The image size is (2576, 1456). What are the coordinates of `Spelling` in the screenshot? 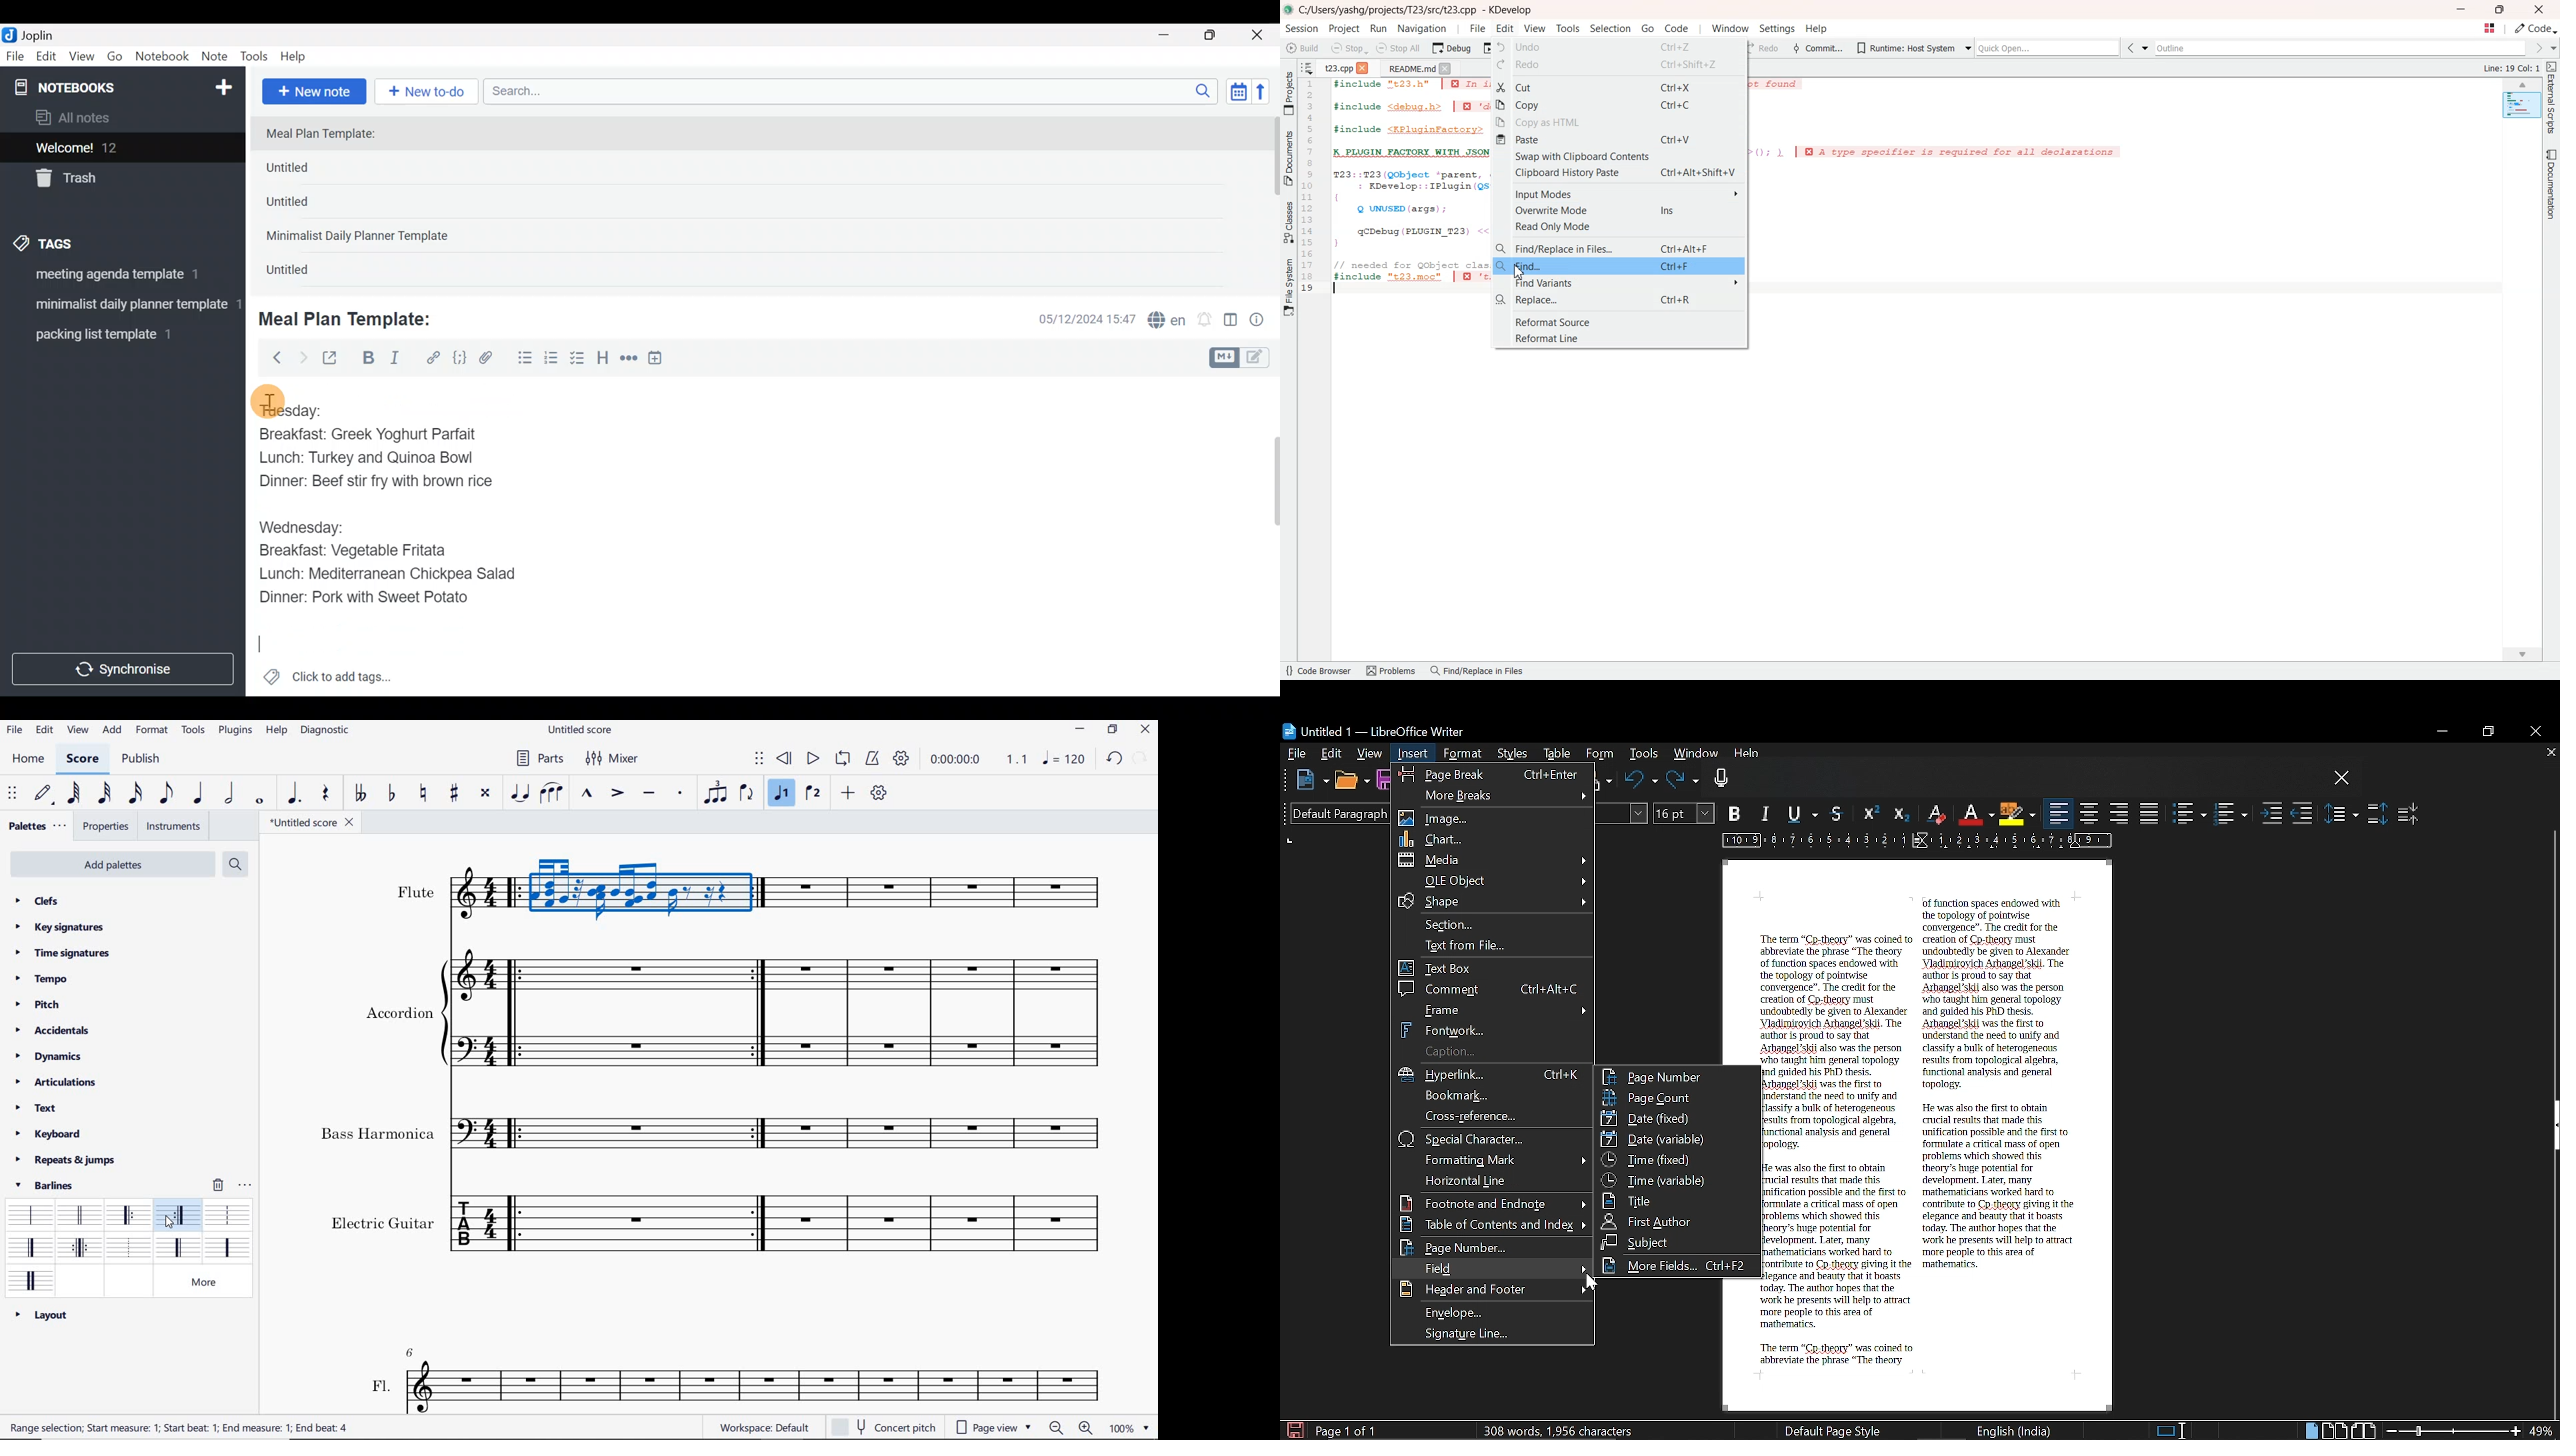 It's located at (1167, 321).